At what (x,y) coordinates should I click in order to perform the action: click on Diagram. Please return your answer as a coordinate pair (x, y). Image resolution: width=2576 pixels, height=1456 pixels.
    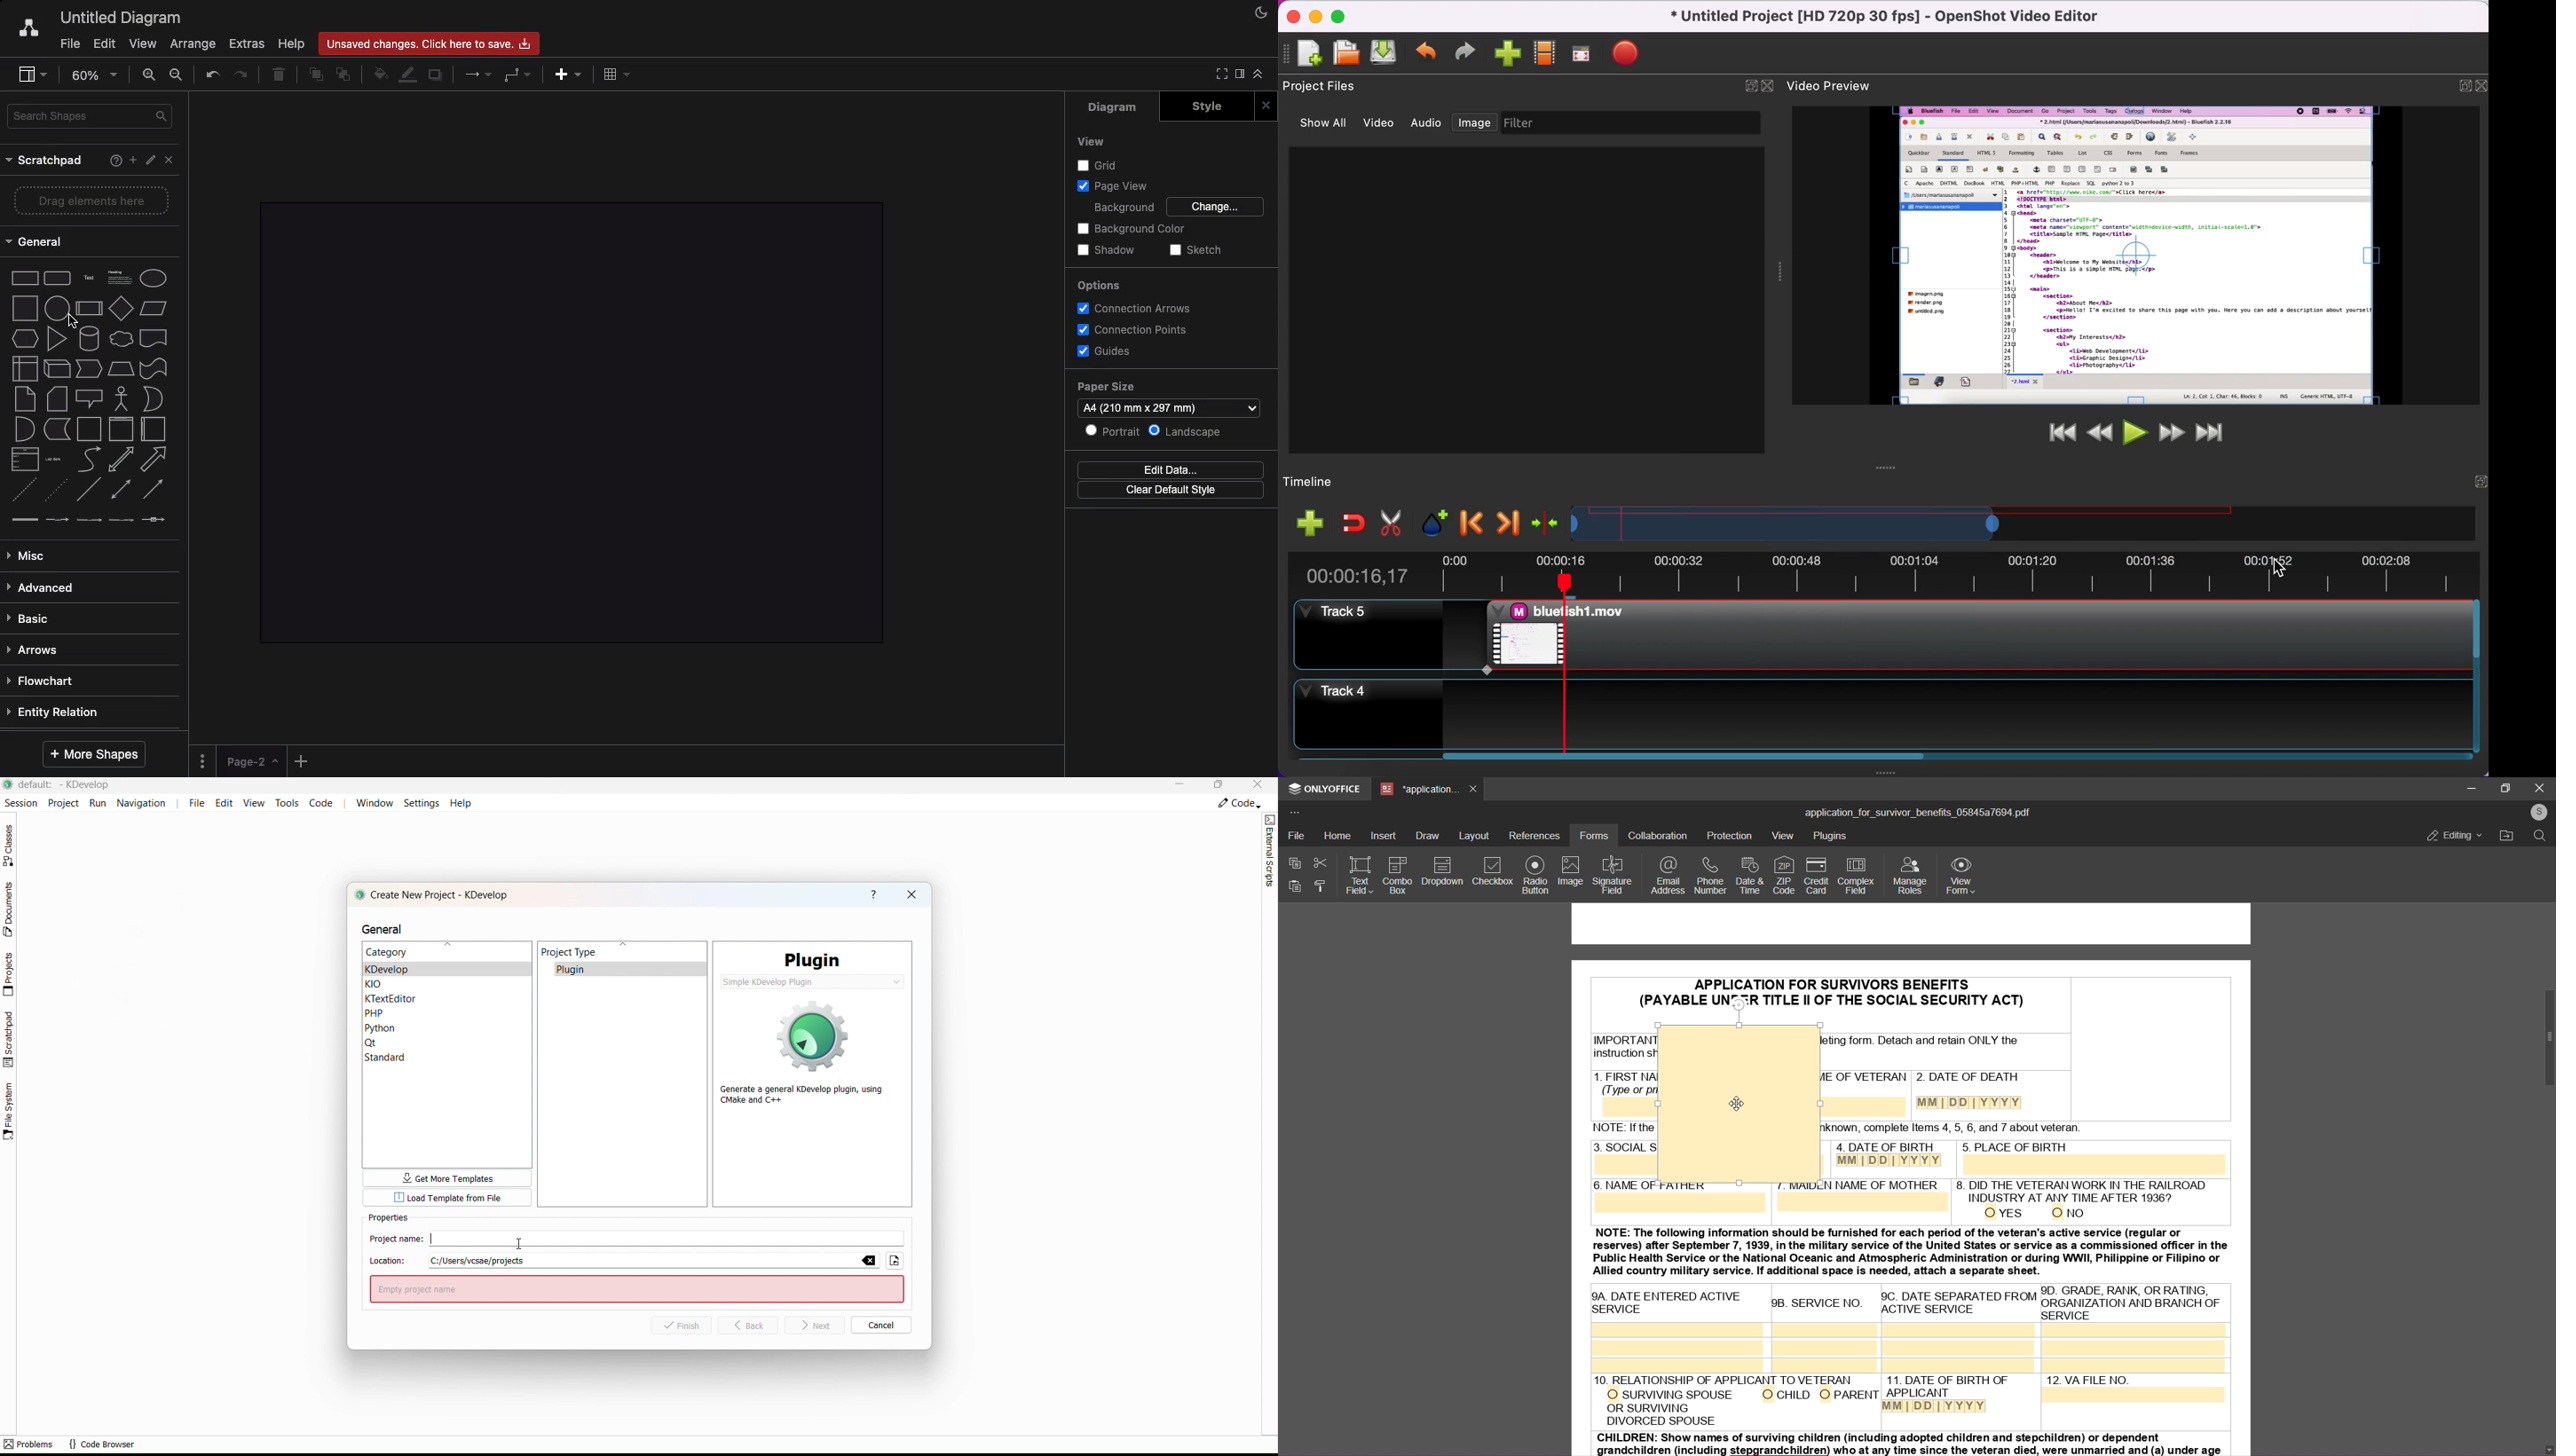
    Looking at the image, I should click on (1108, 111).